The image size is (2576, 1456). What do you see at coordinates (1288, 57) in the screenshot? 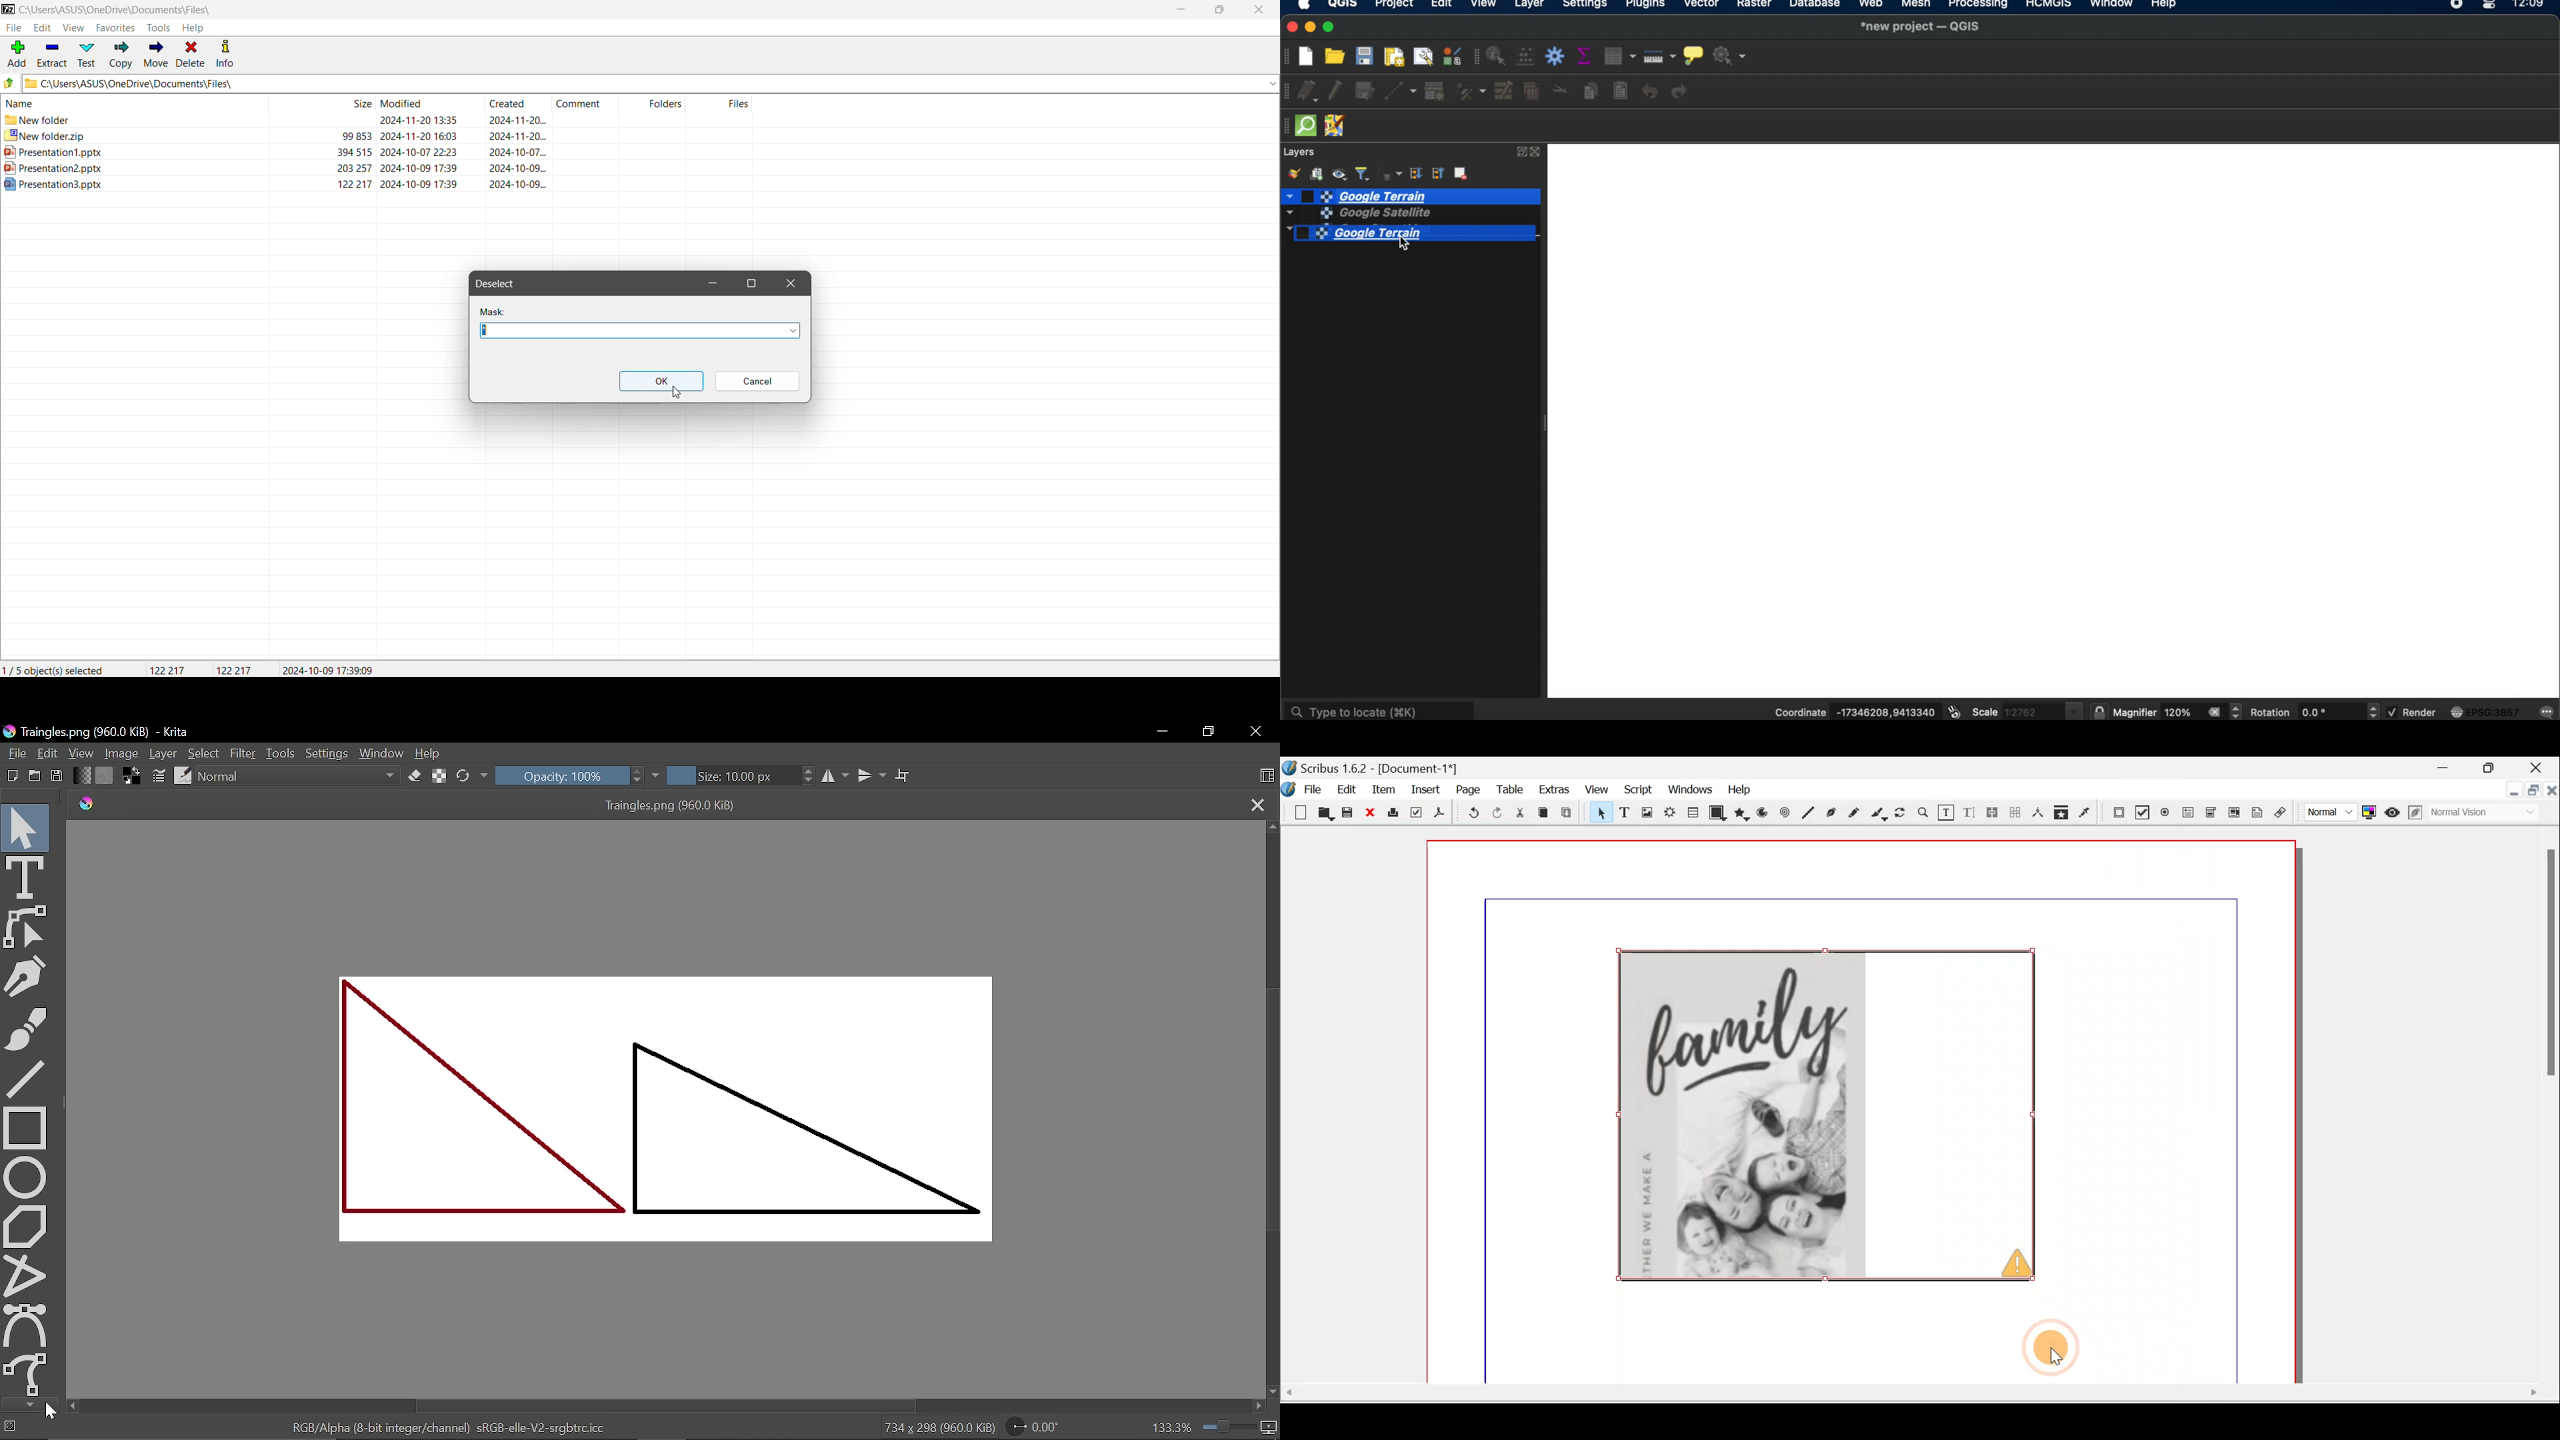
I see `project toolbar` at bounding box center [1288, 57].